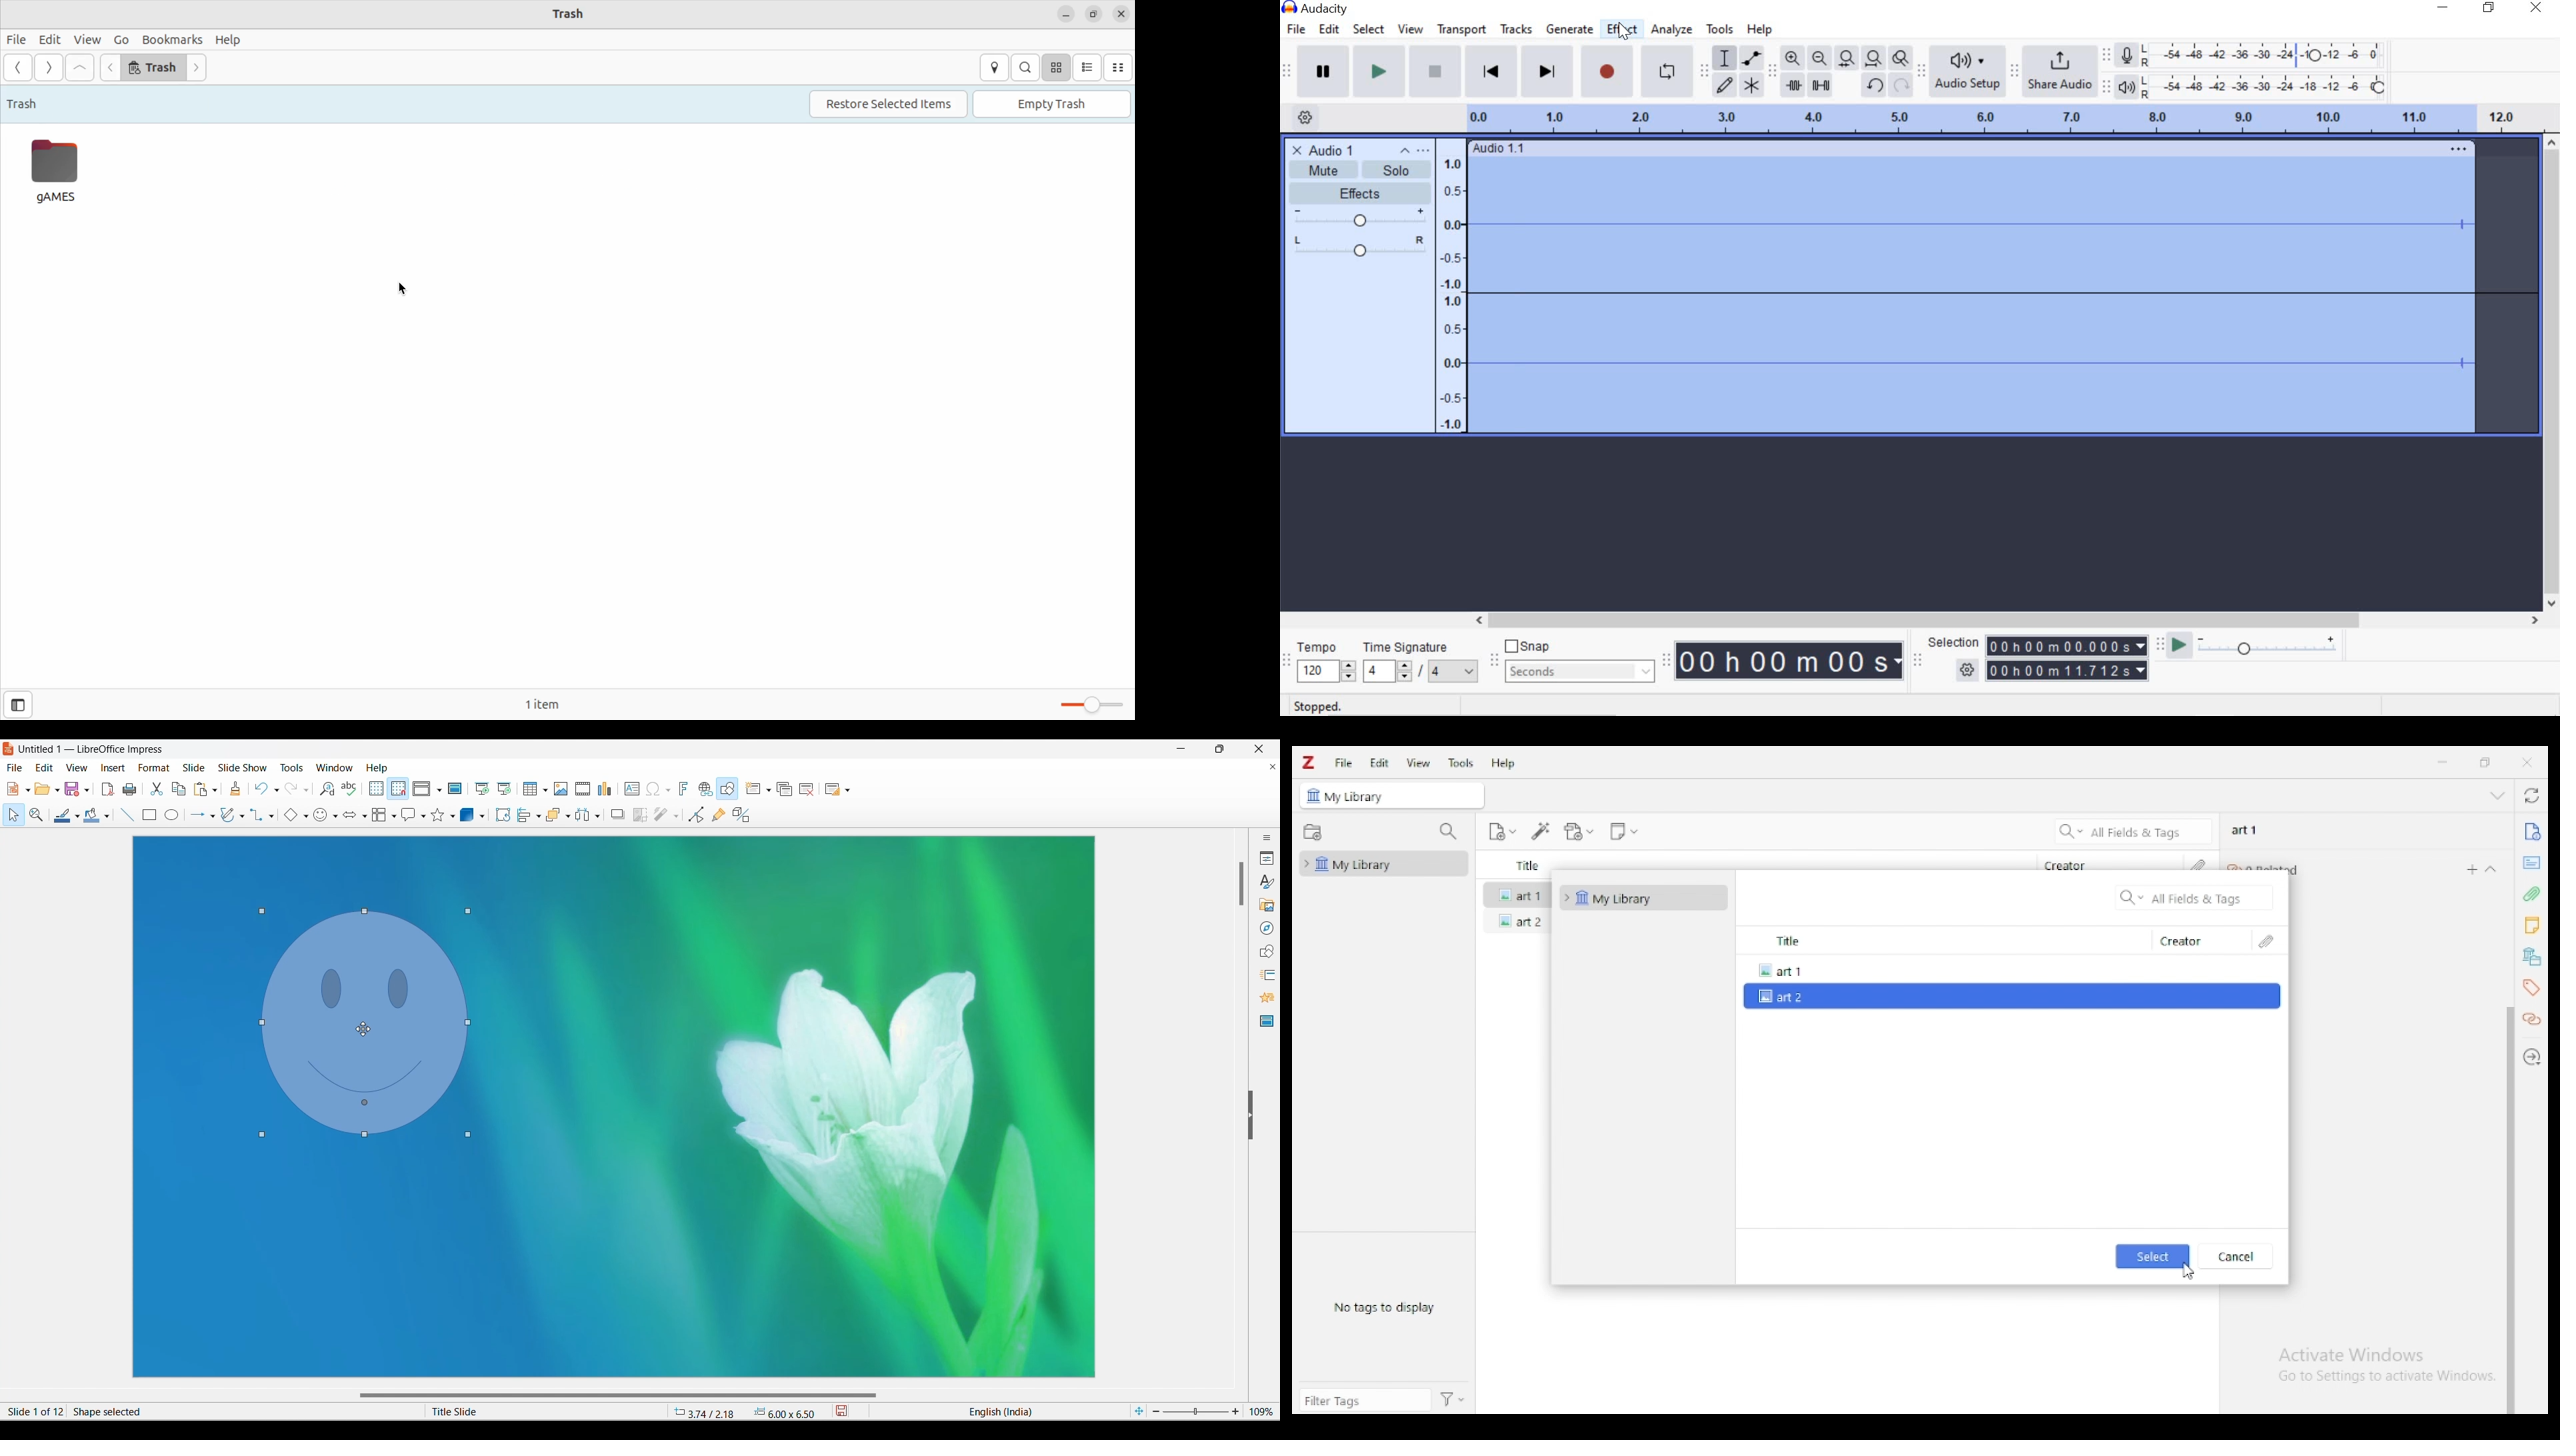  I want to click on Stop, so click(1433, 73).